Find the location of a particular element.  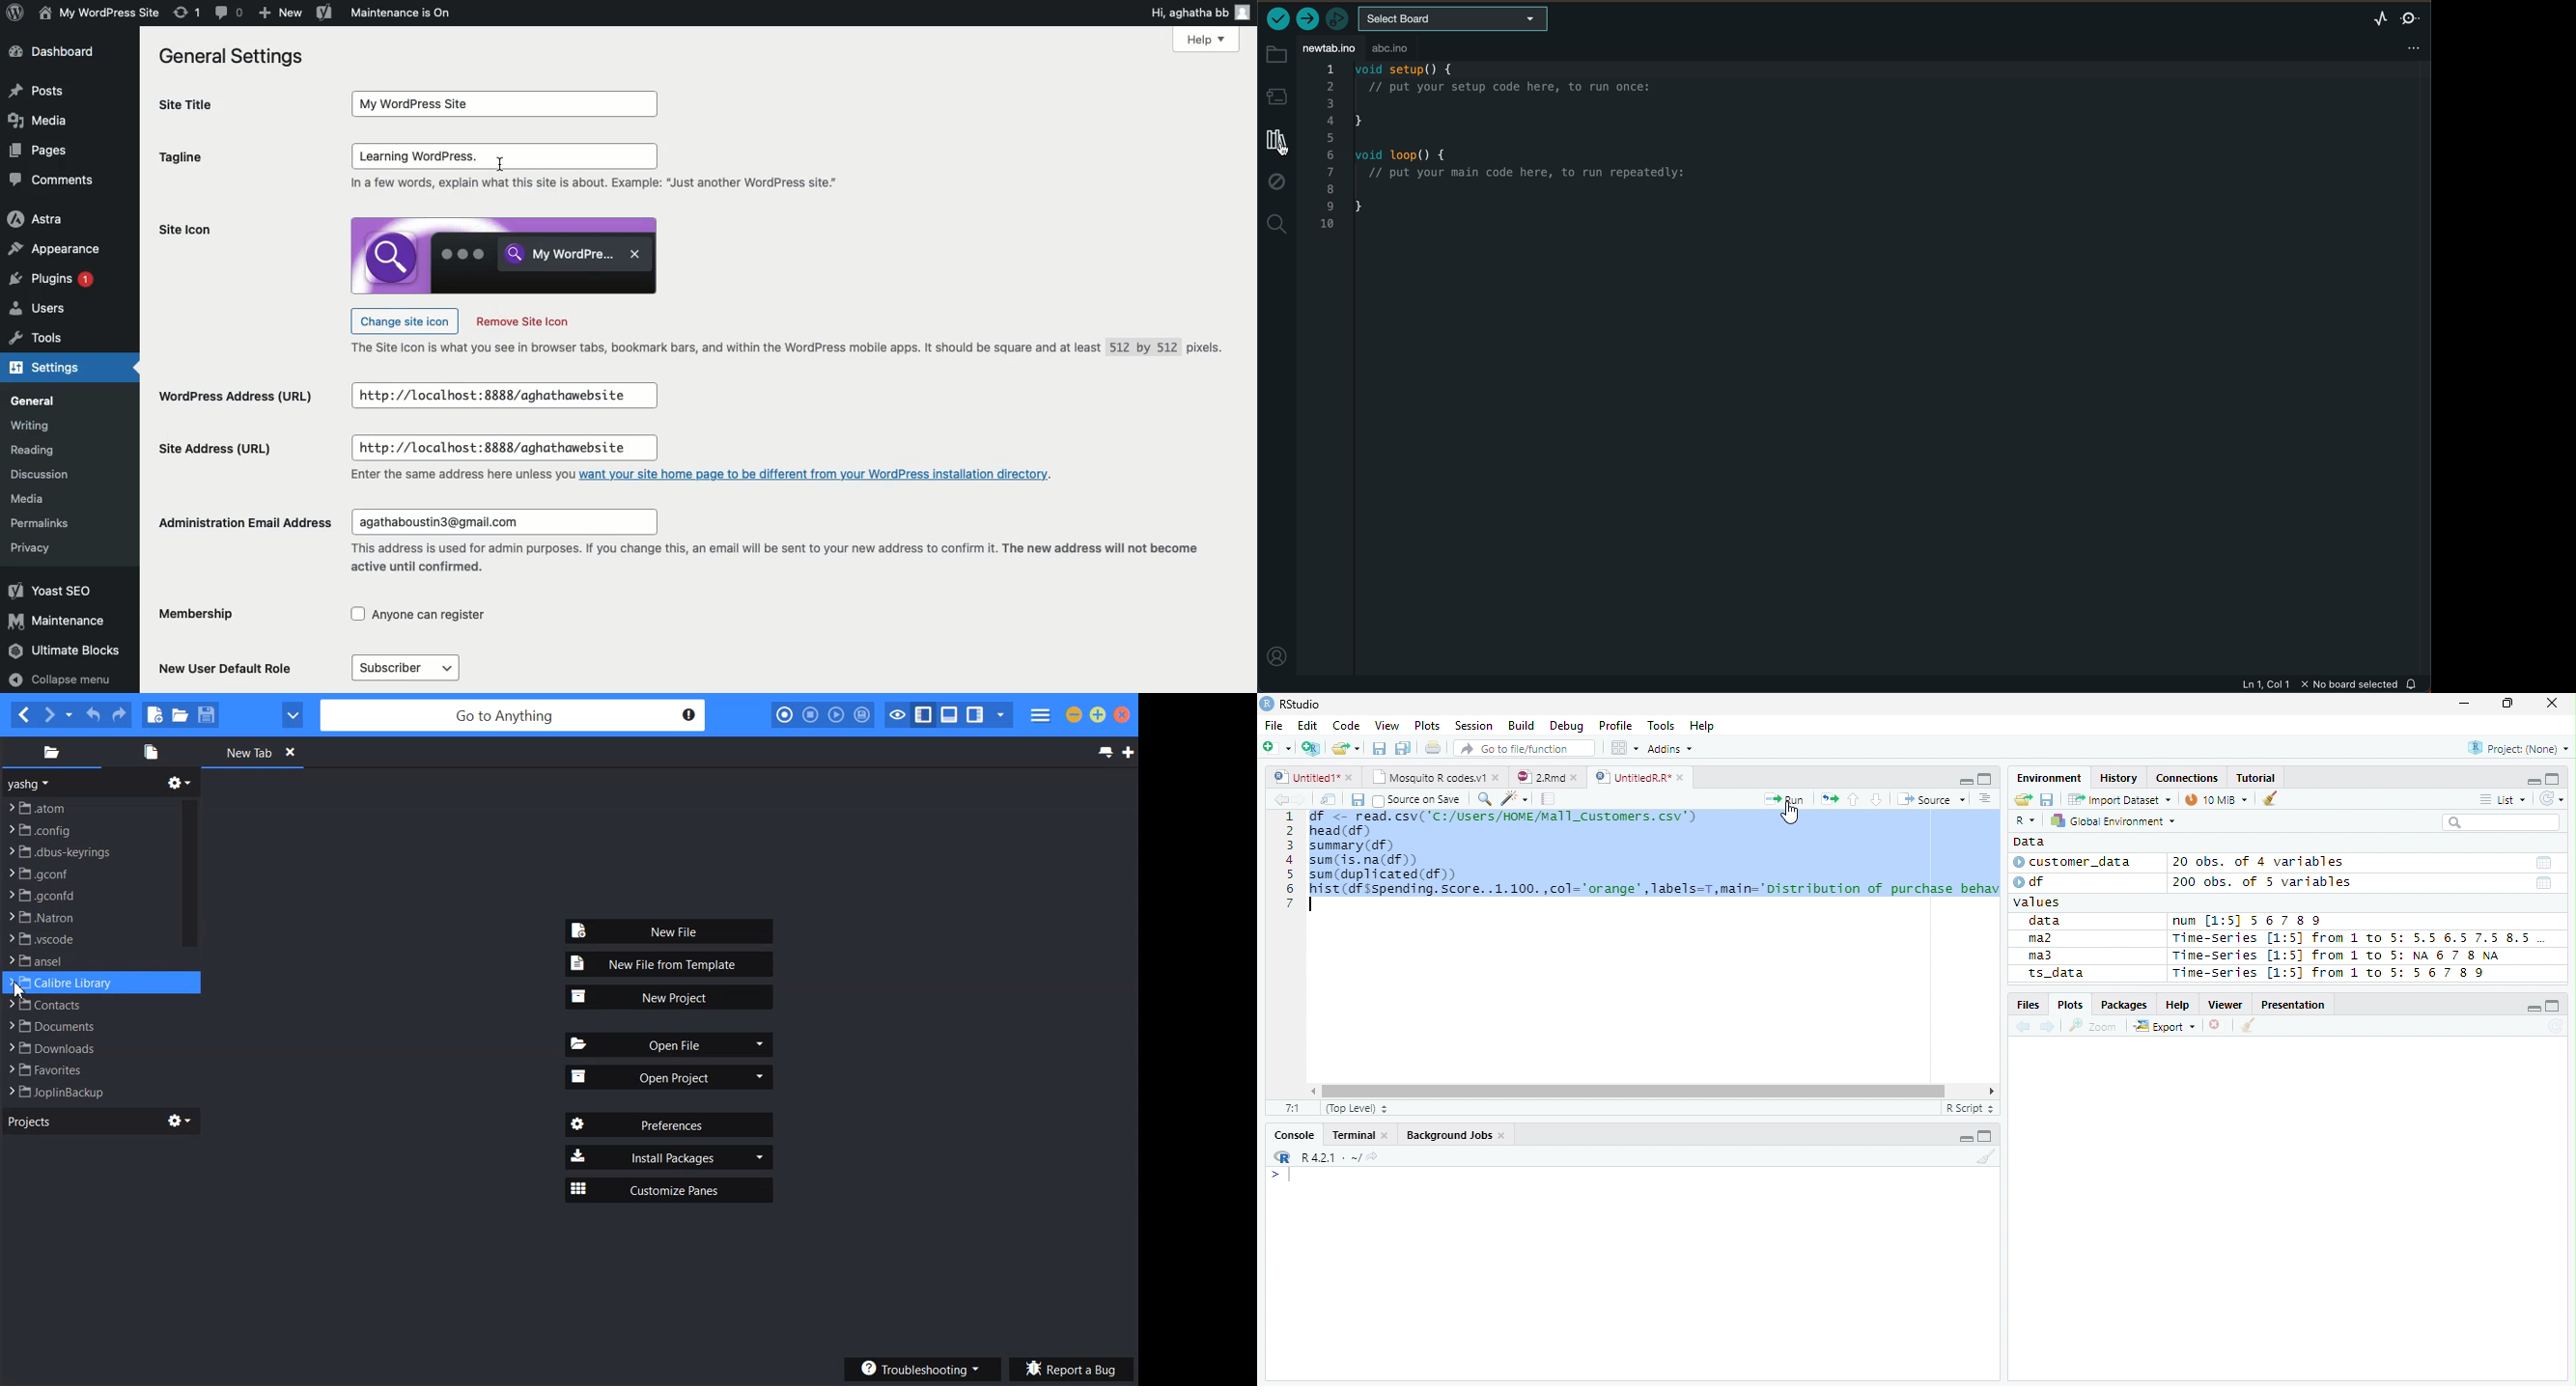

History is located at coordinates (2120, 779).